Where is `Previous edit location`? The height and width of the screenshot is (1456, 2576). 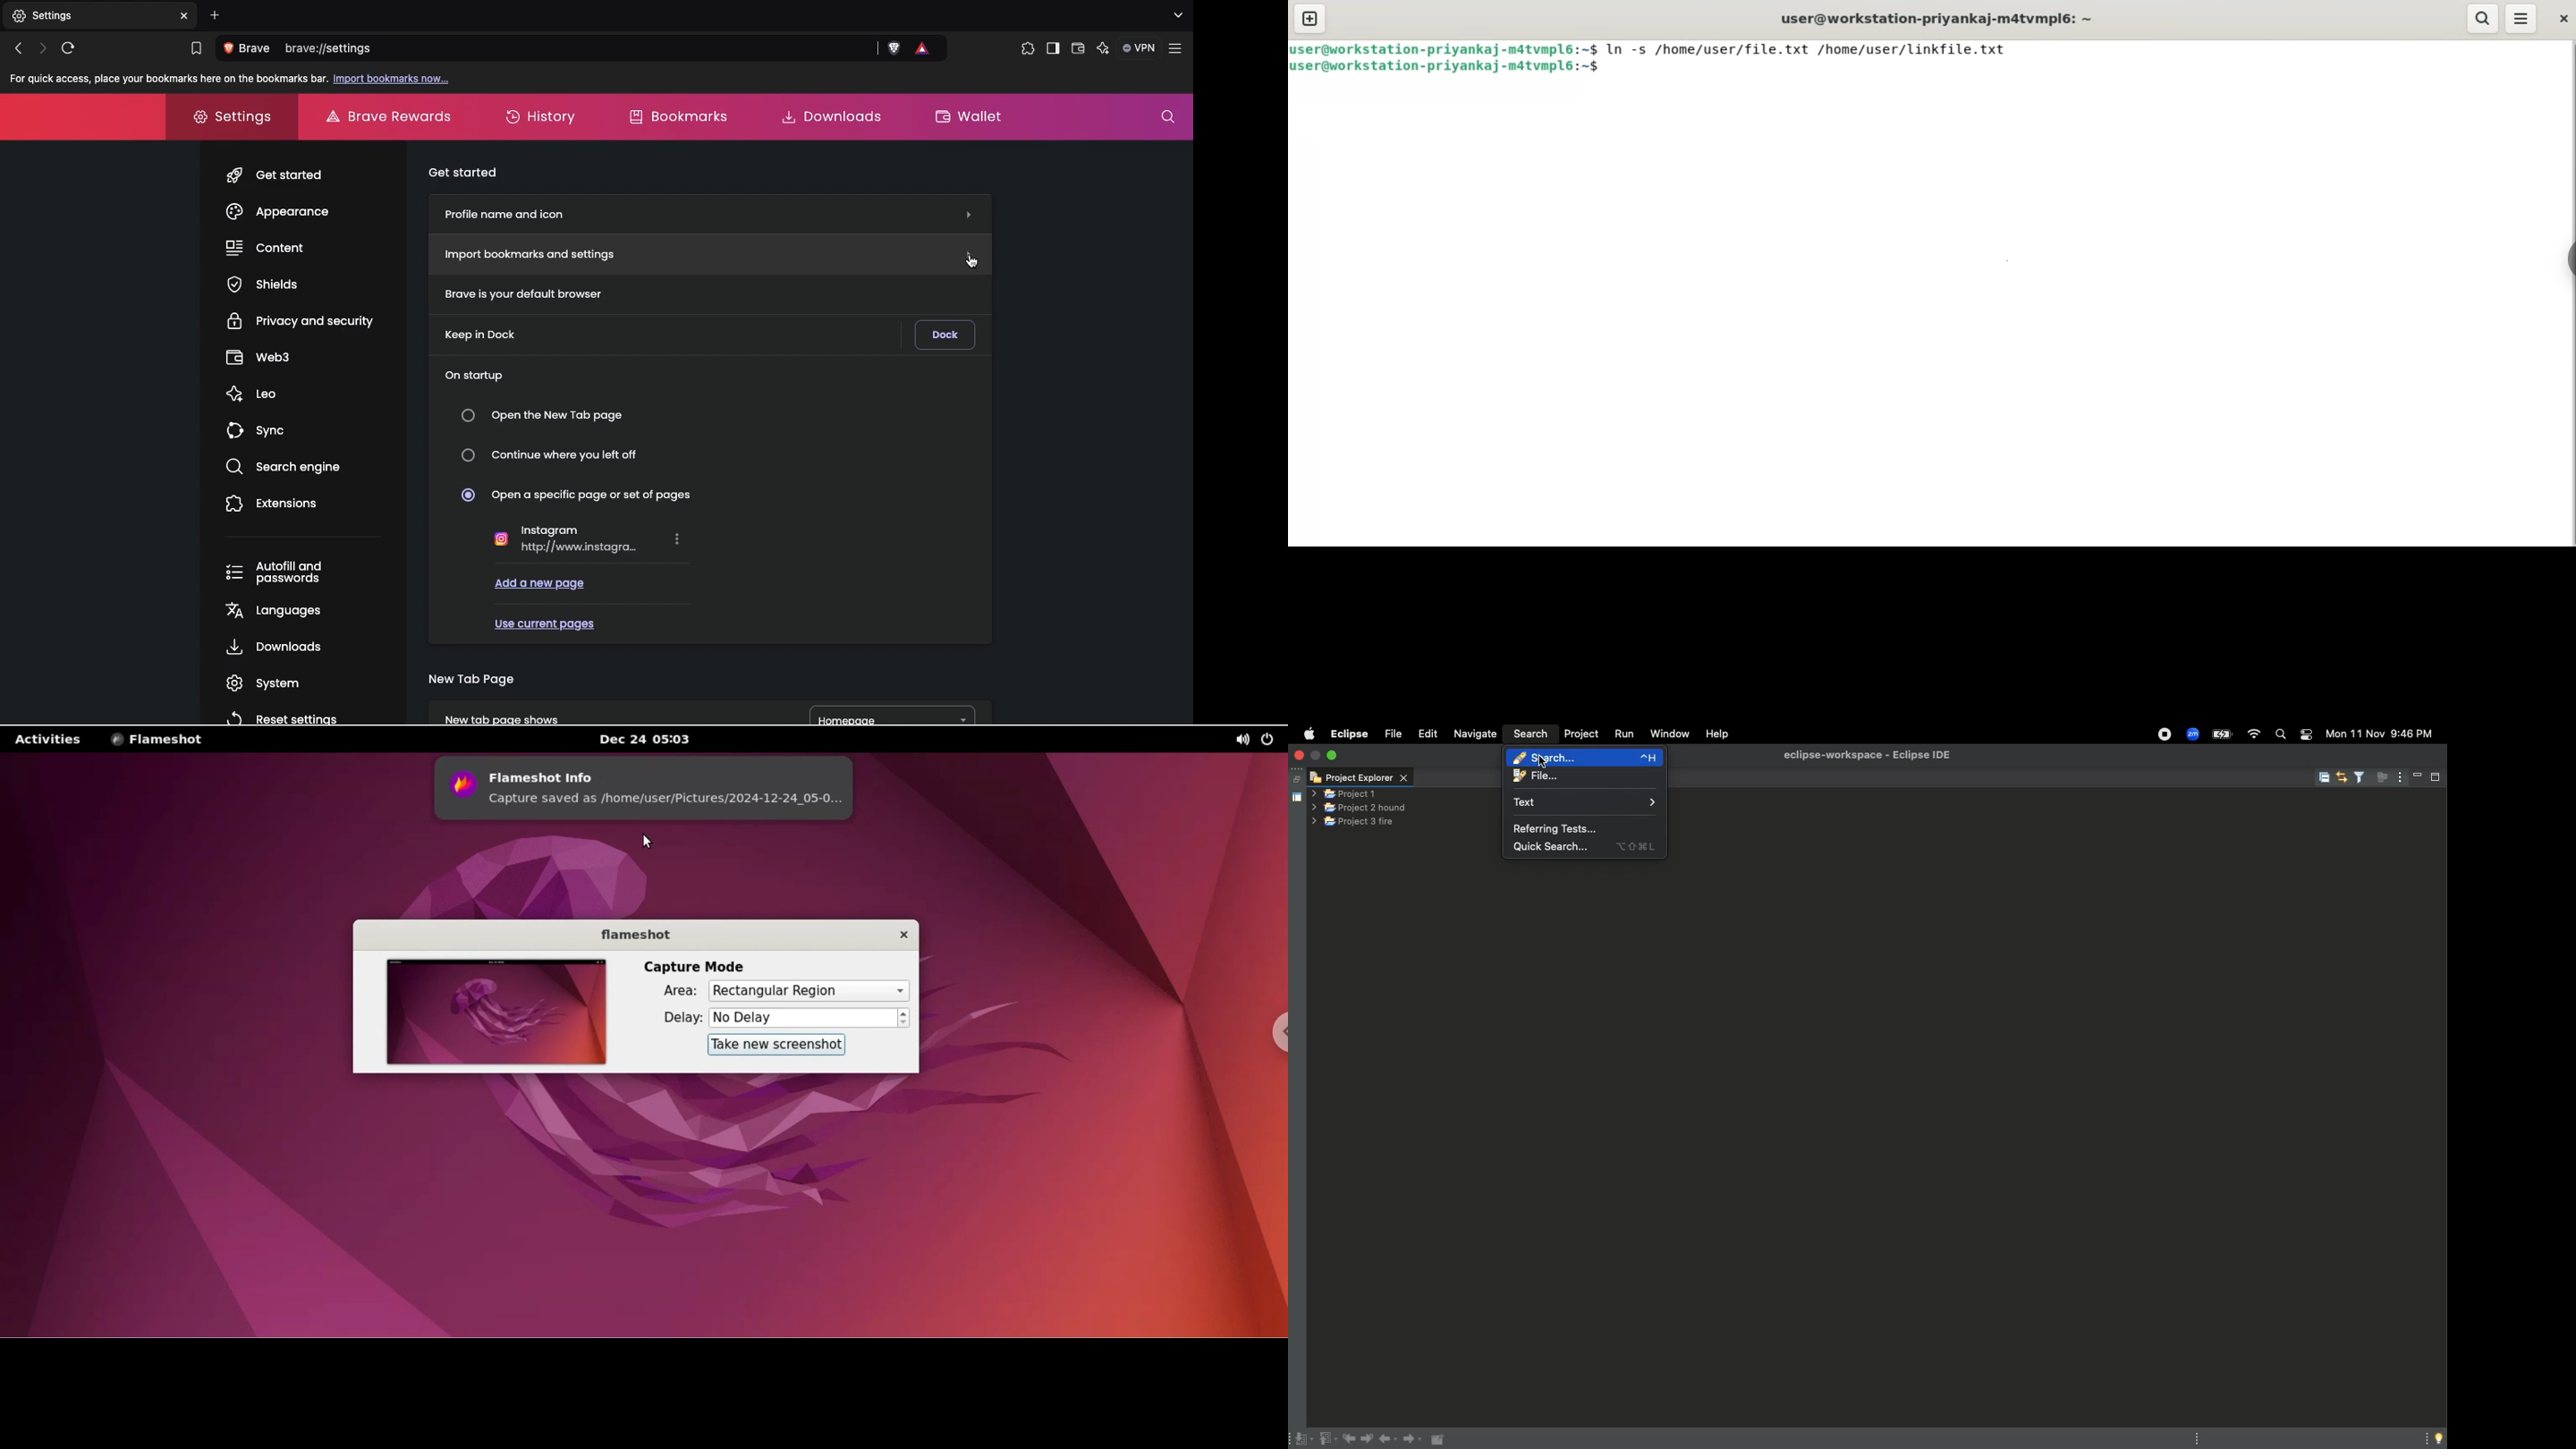 Previous edit location is located at coordinates (1352, 1439).